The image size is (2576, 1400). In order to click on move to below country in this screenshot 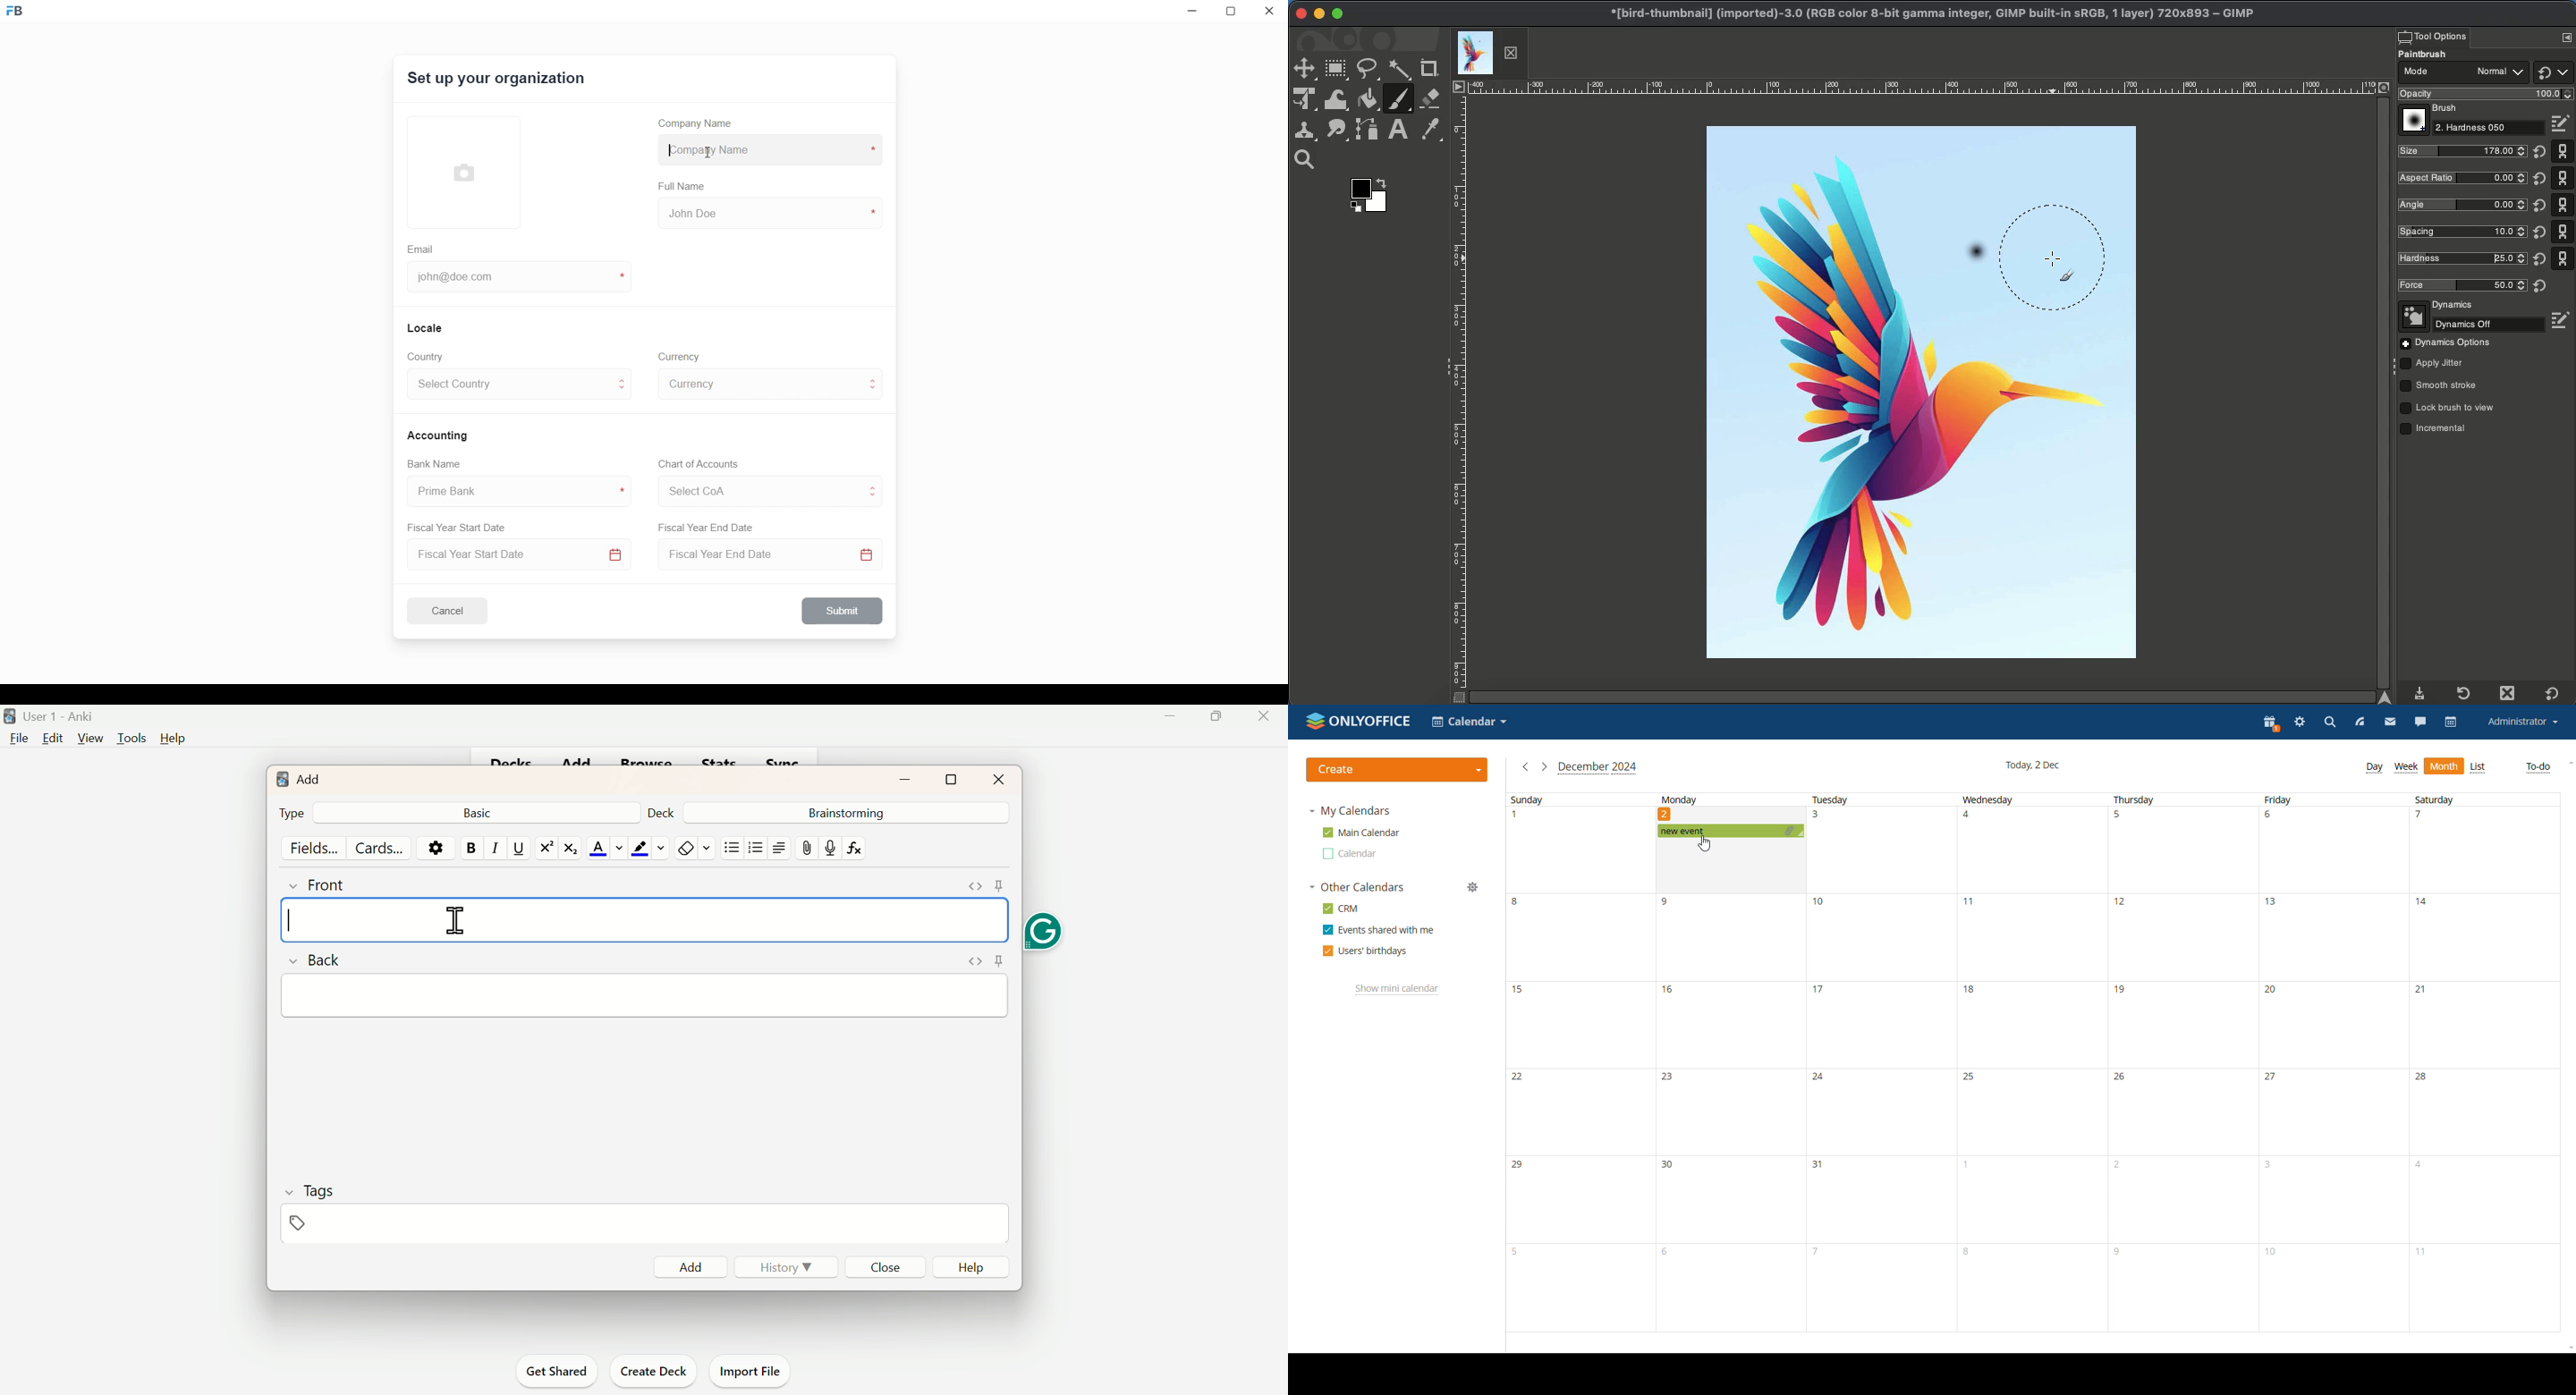, I will do `click(625, 393)`.